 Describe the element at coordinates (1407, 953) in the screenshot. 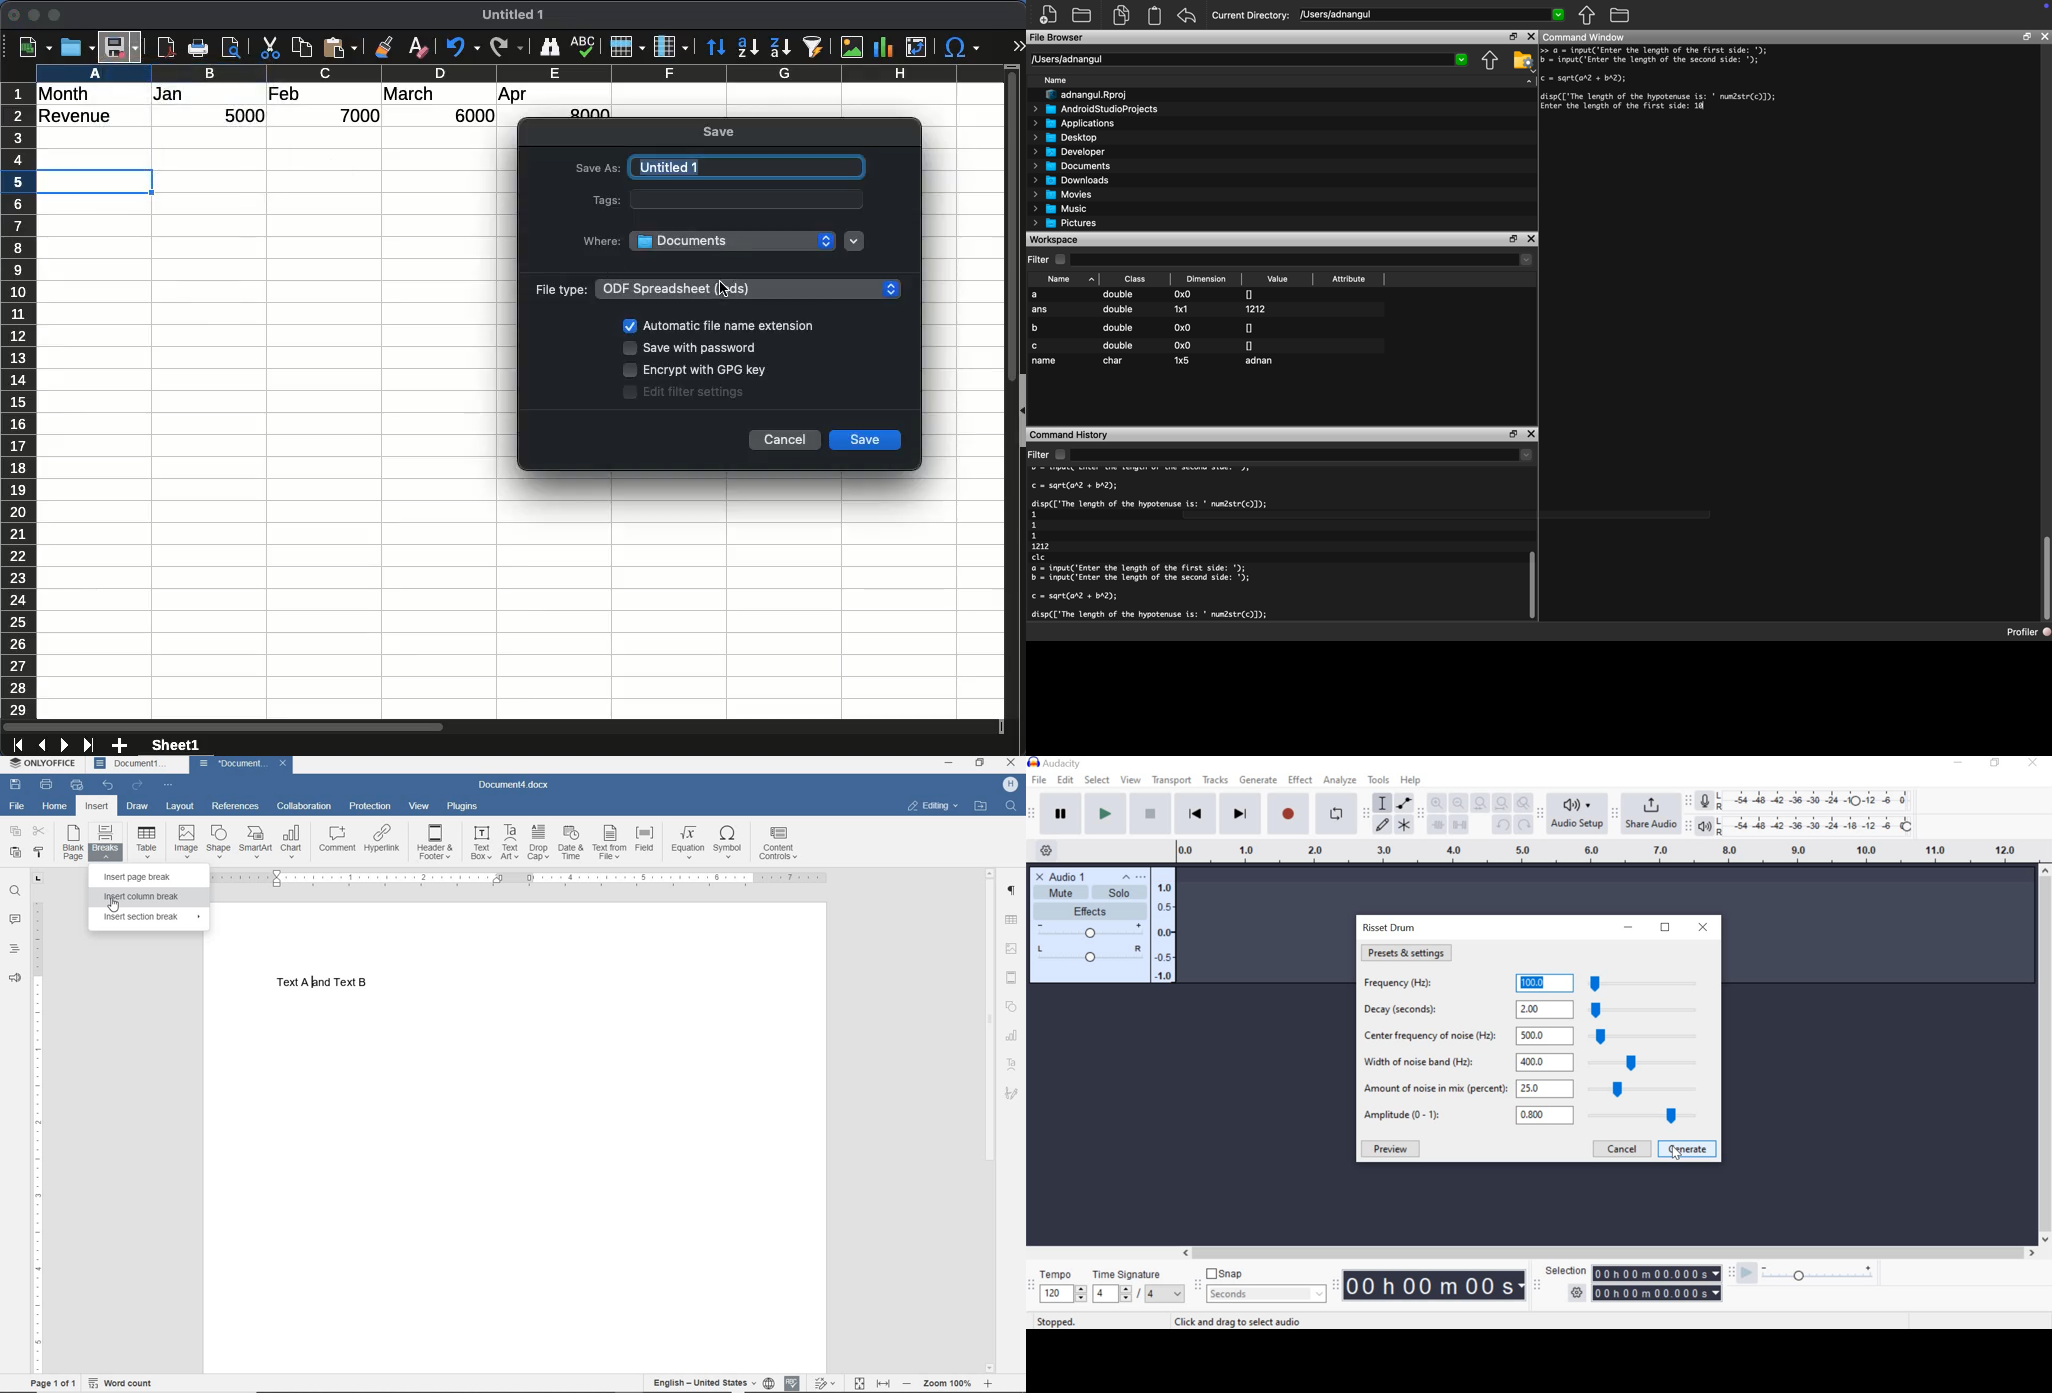

I see `PRESETS & SETTINGS` at that location.